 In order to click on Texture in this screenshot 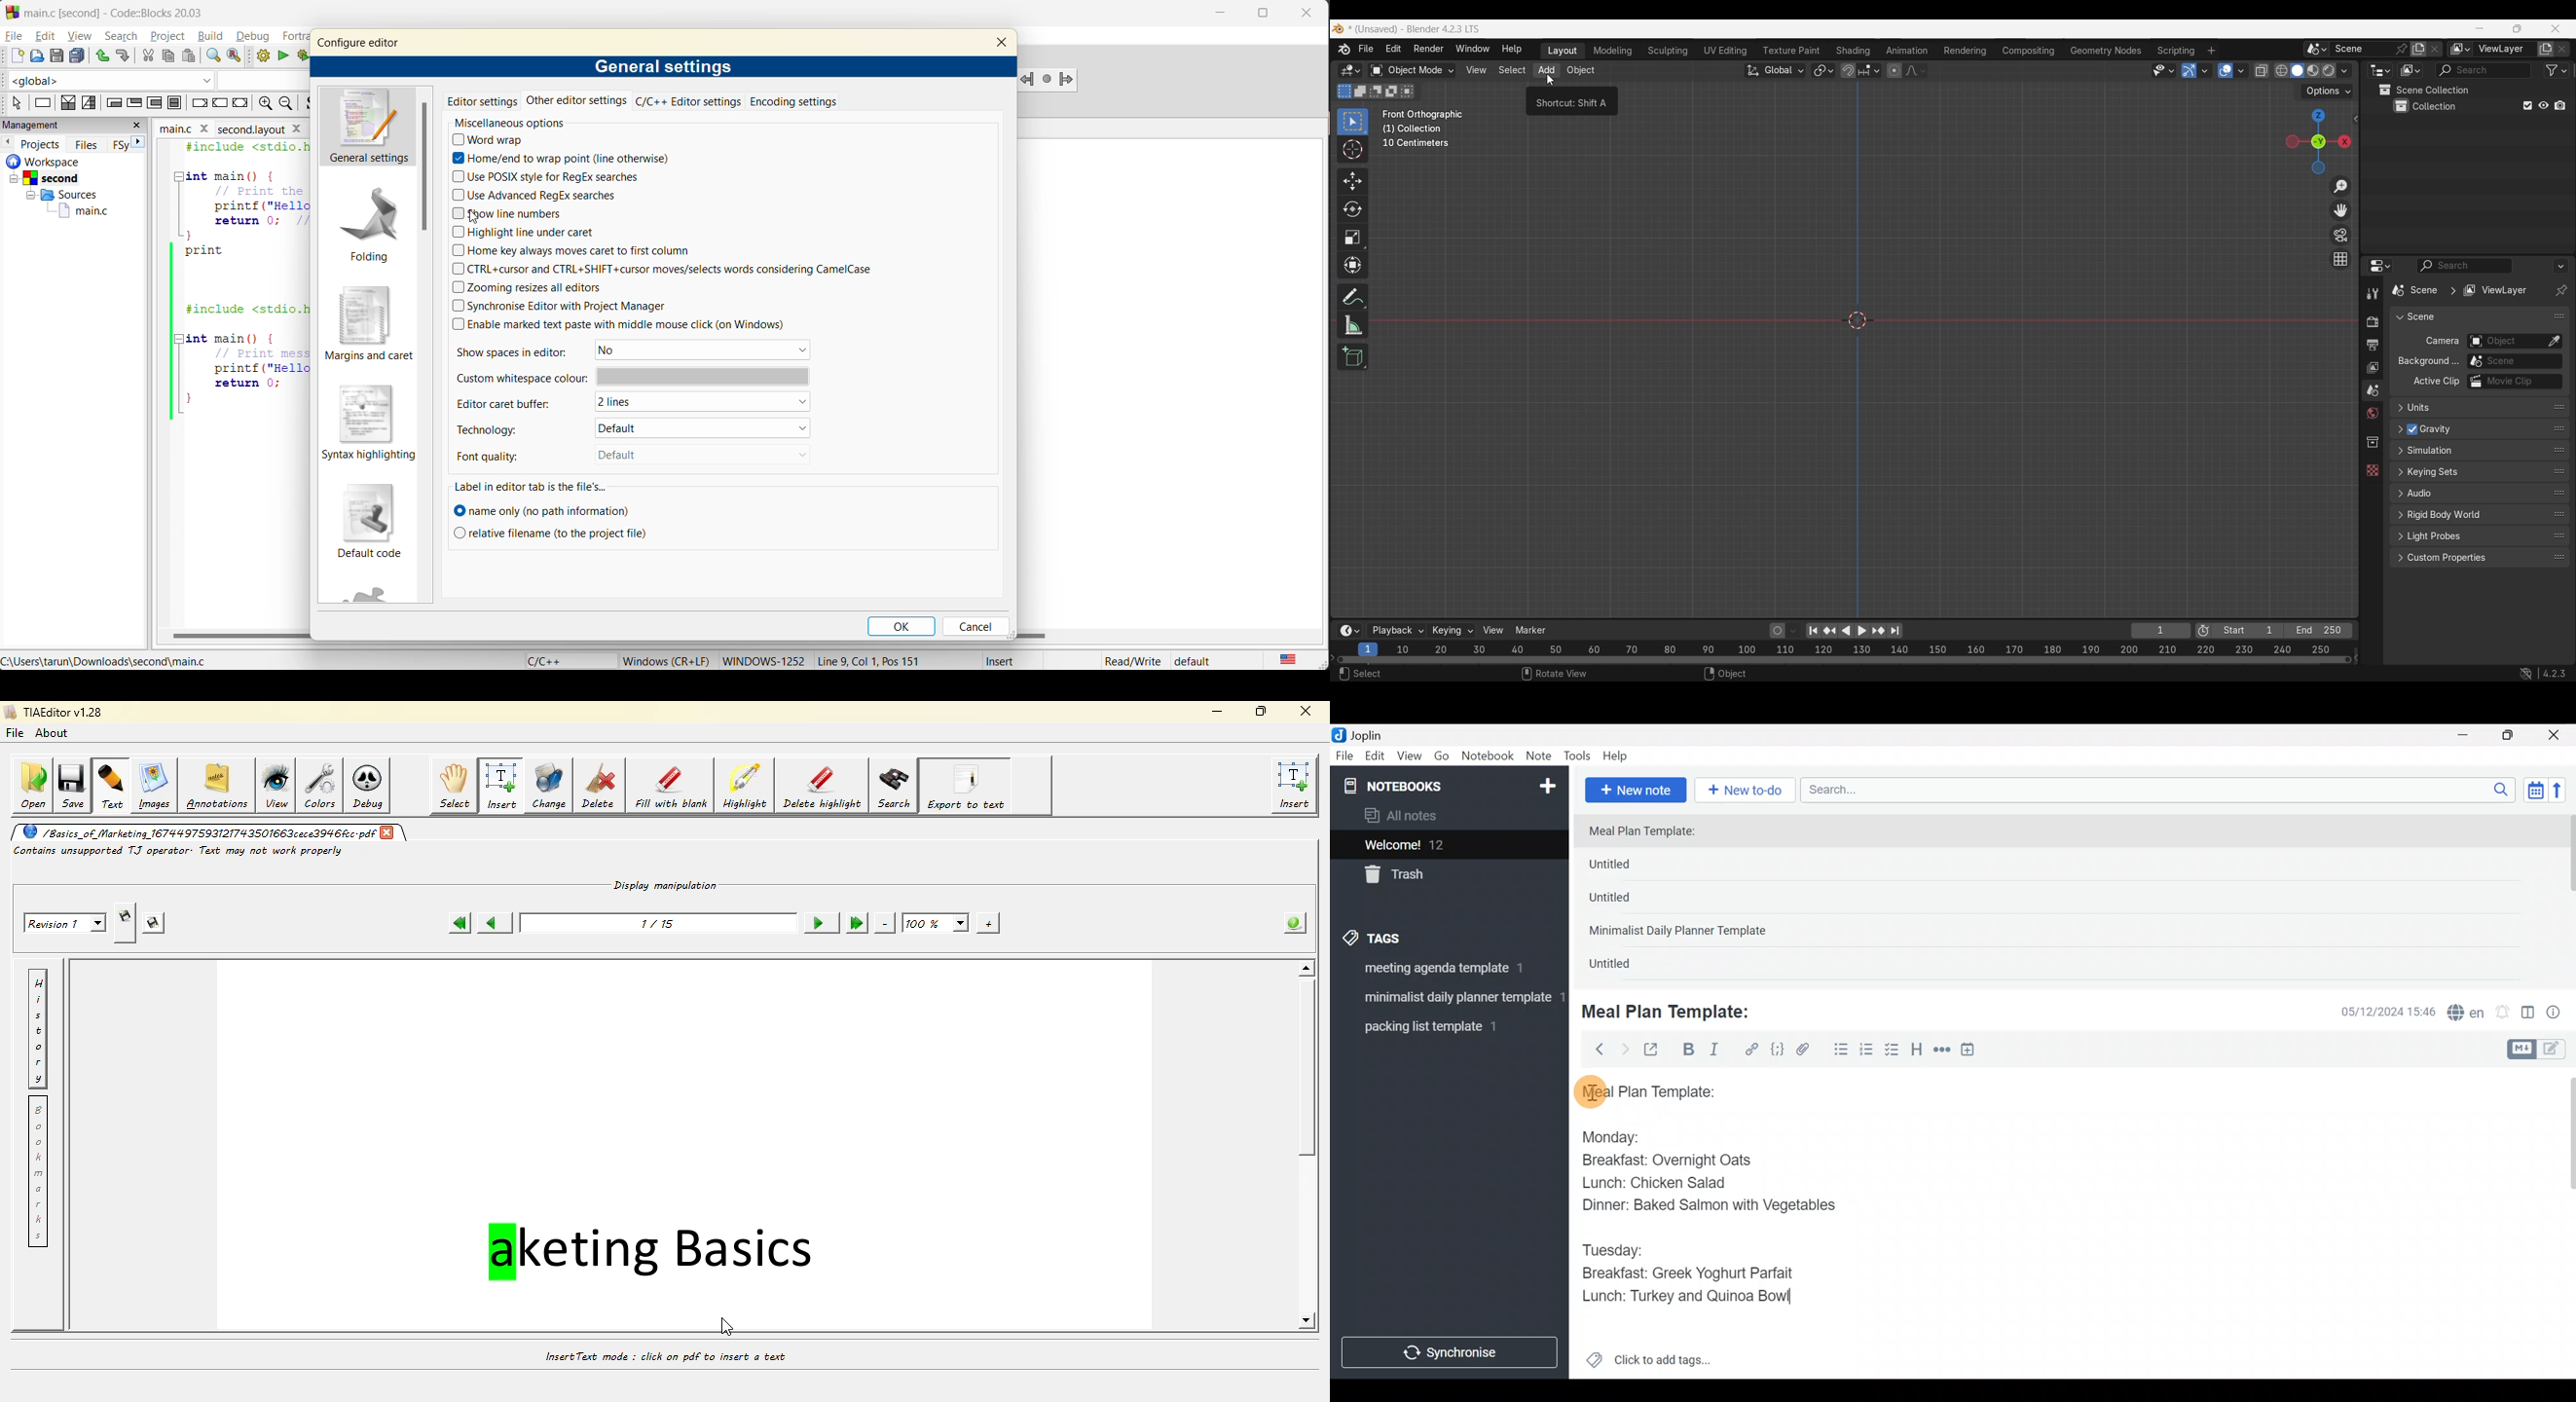, I will do `click(2372, 471)`.